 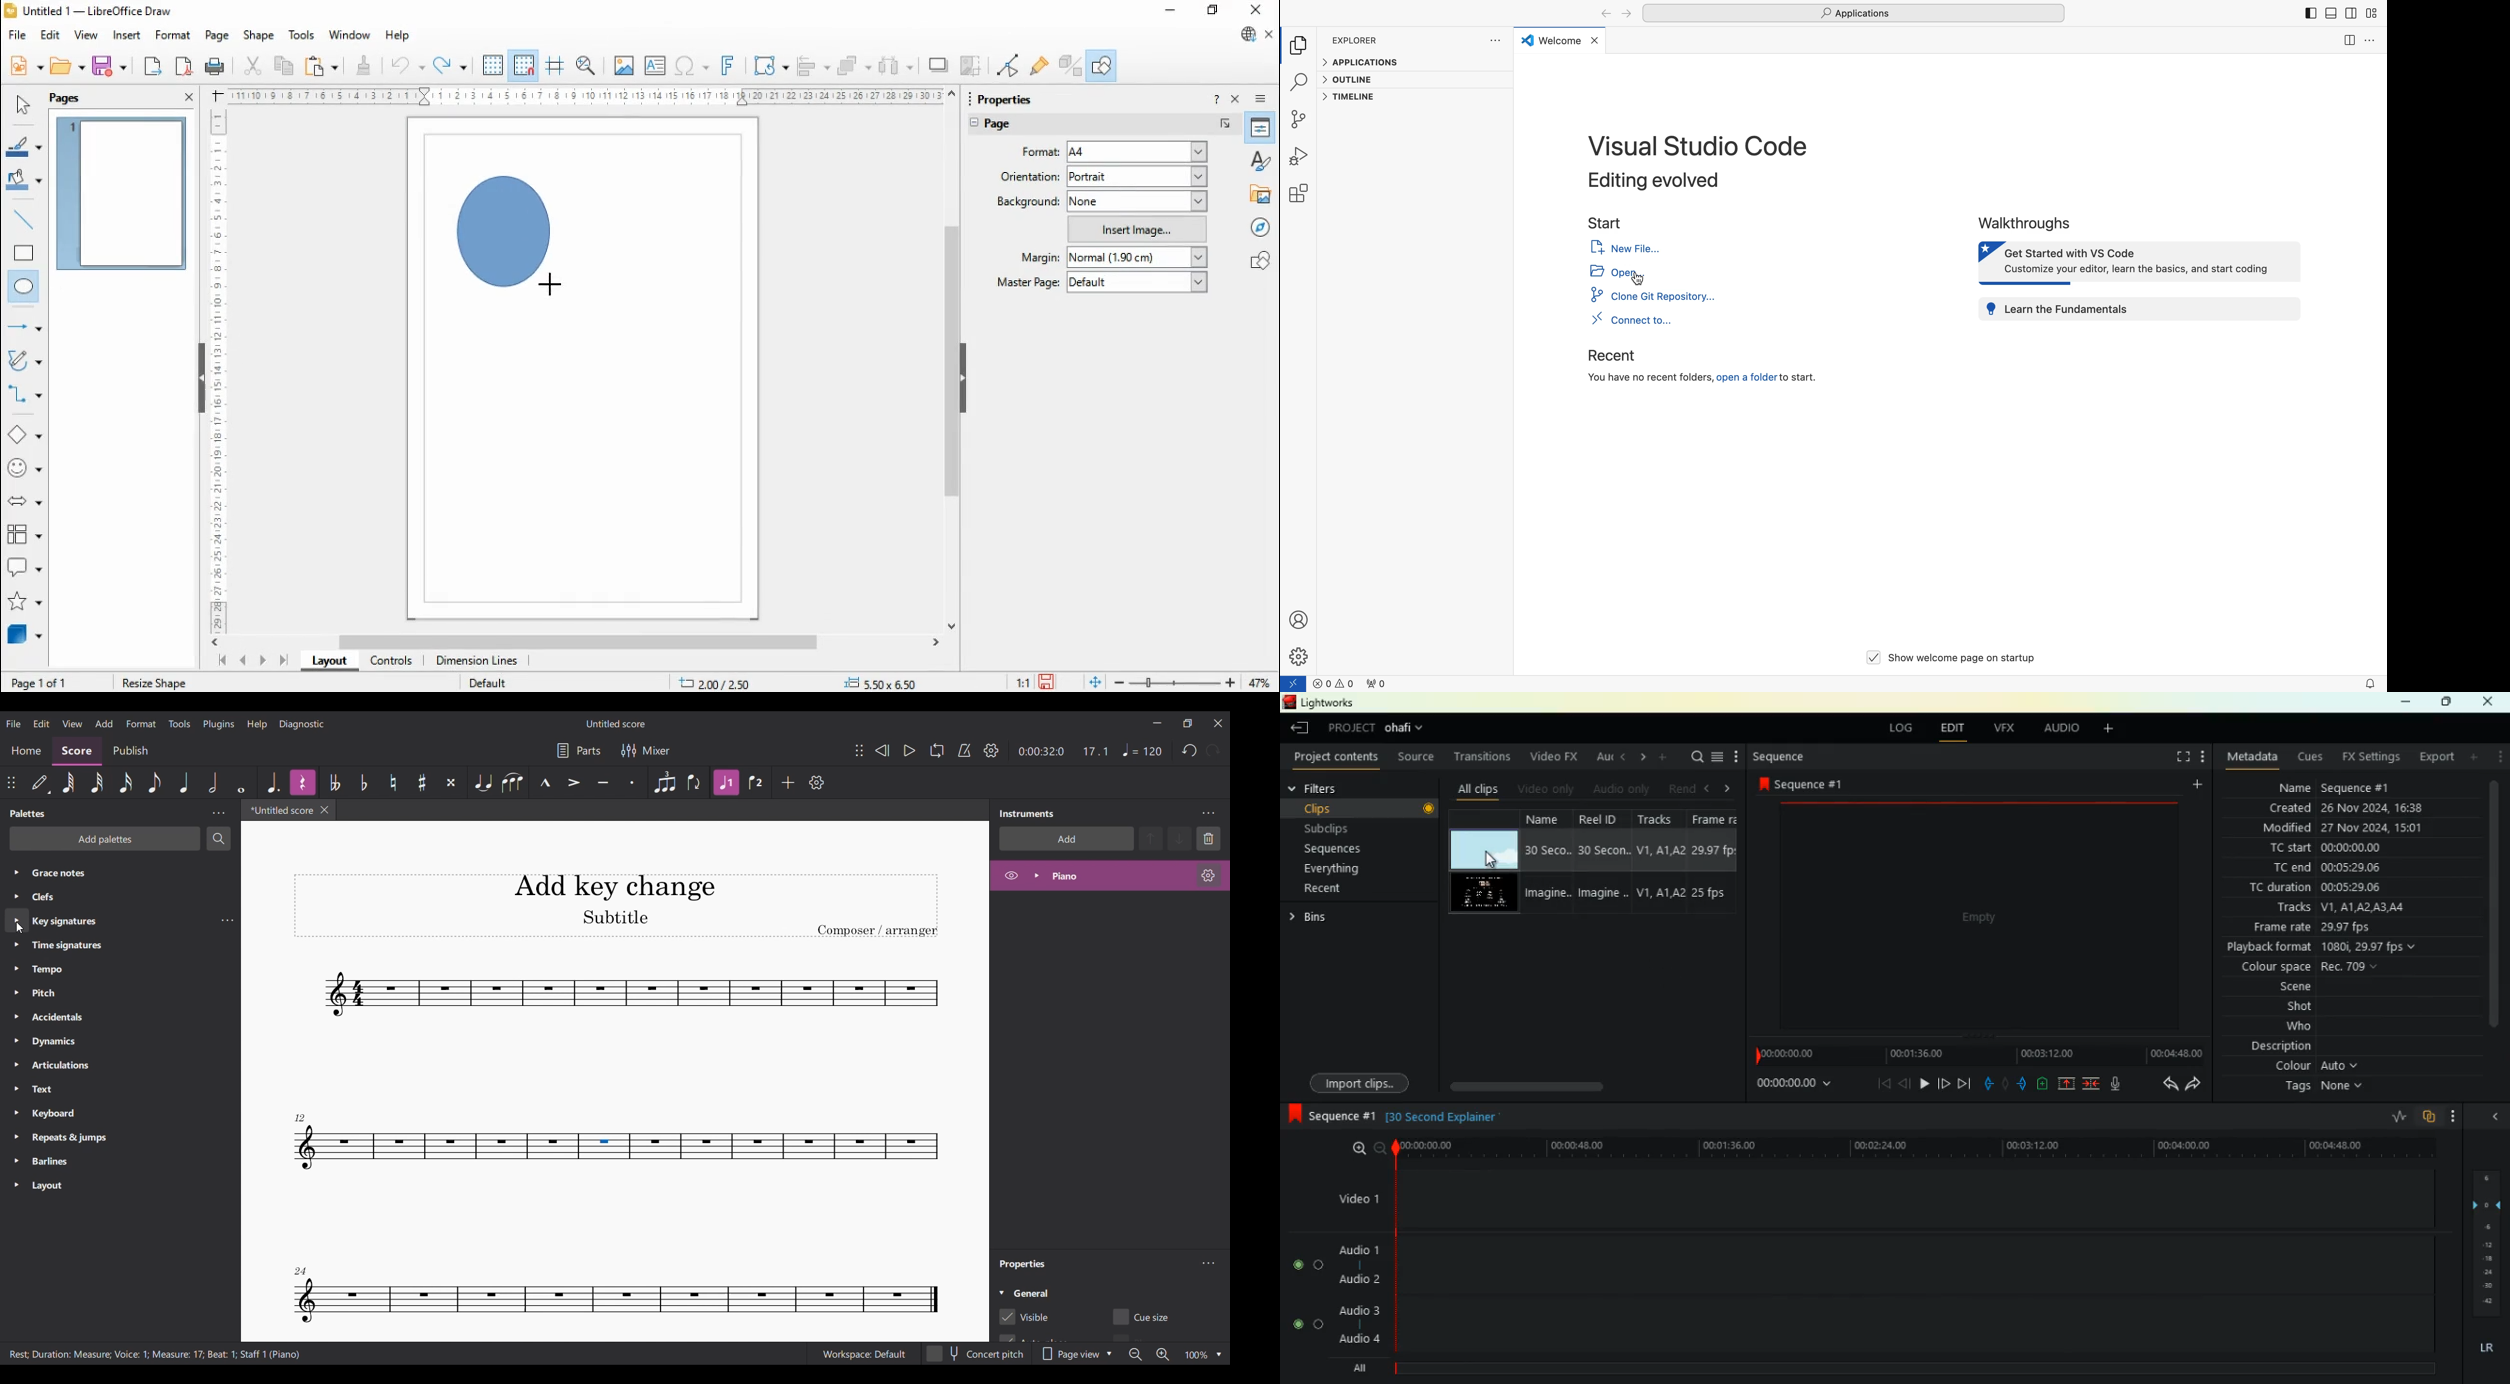 I want to click on Toggle flat, so click(x=364, y=782).